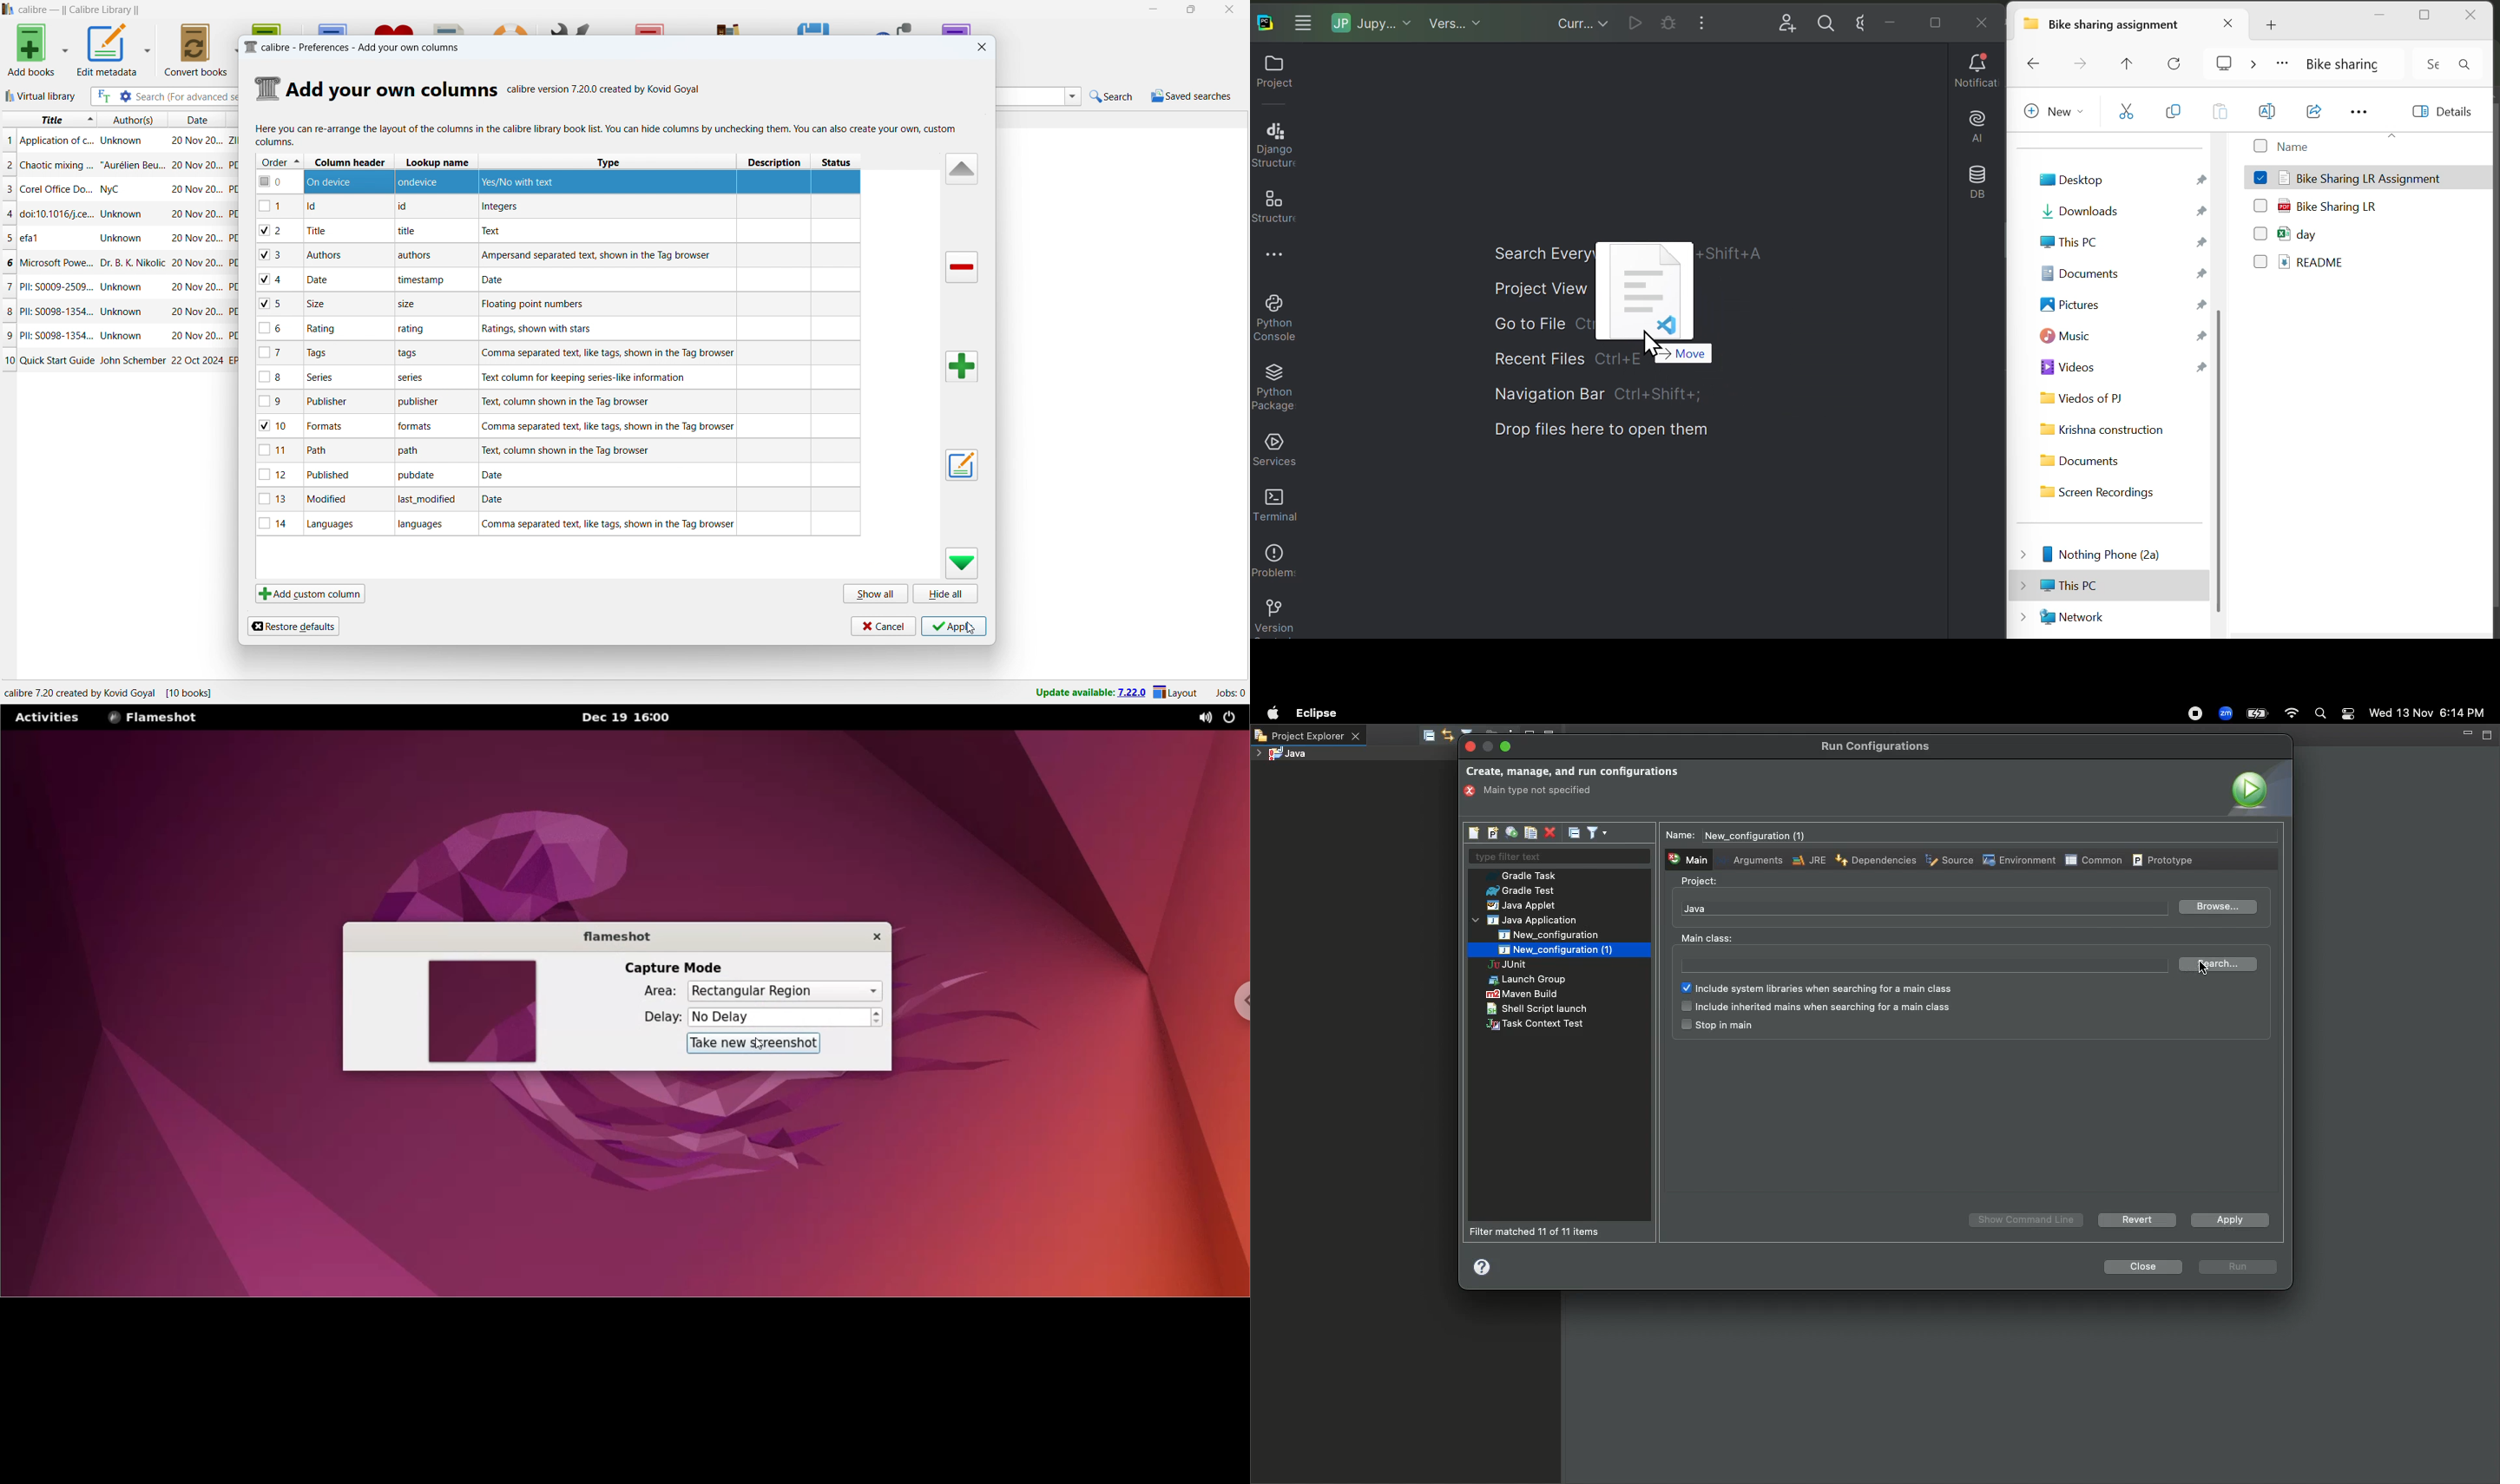 This screenshot has width=2520, height=1484. I want to click on remove a column, so click(961, 268).